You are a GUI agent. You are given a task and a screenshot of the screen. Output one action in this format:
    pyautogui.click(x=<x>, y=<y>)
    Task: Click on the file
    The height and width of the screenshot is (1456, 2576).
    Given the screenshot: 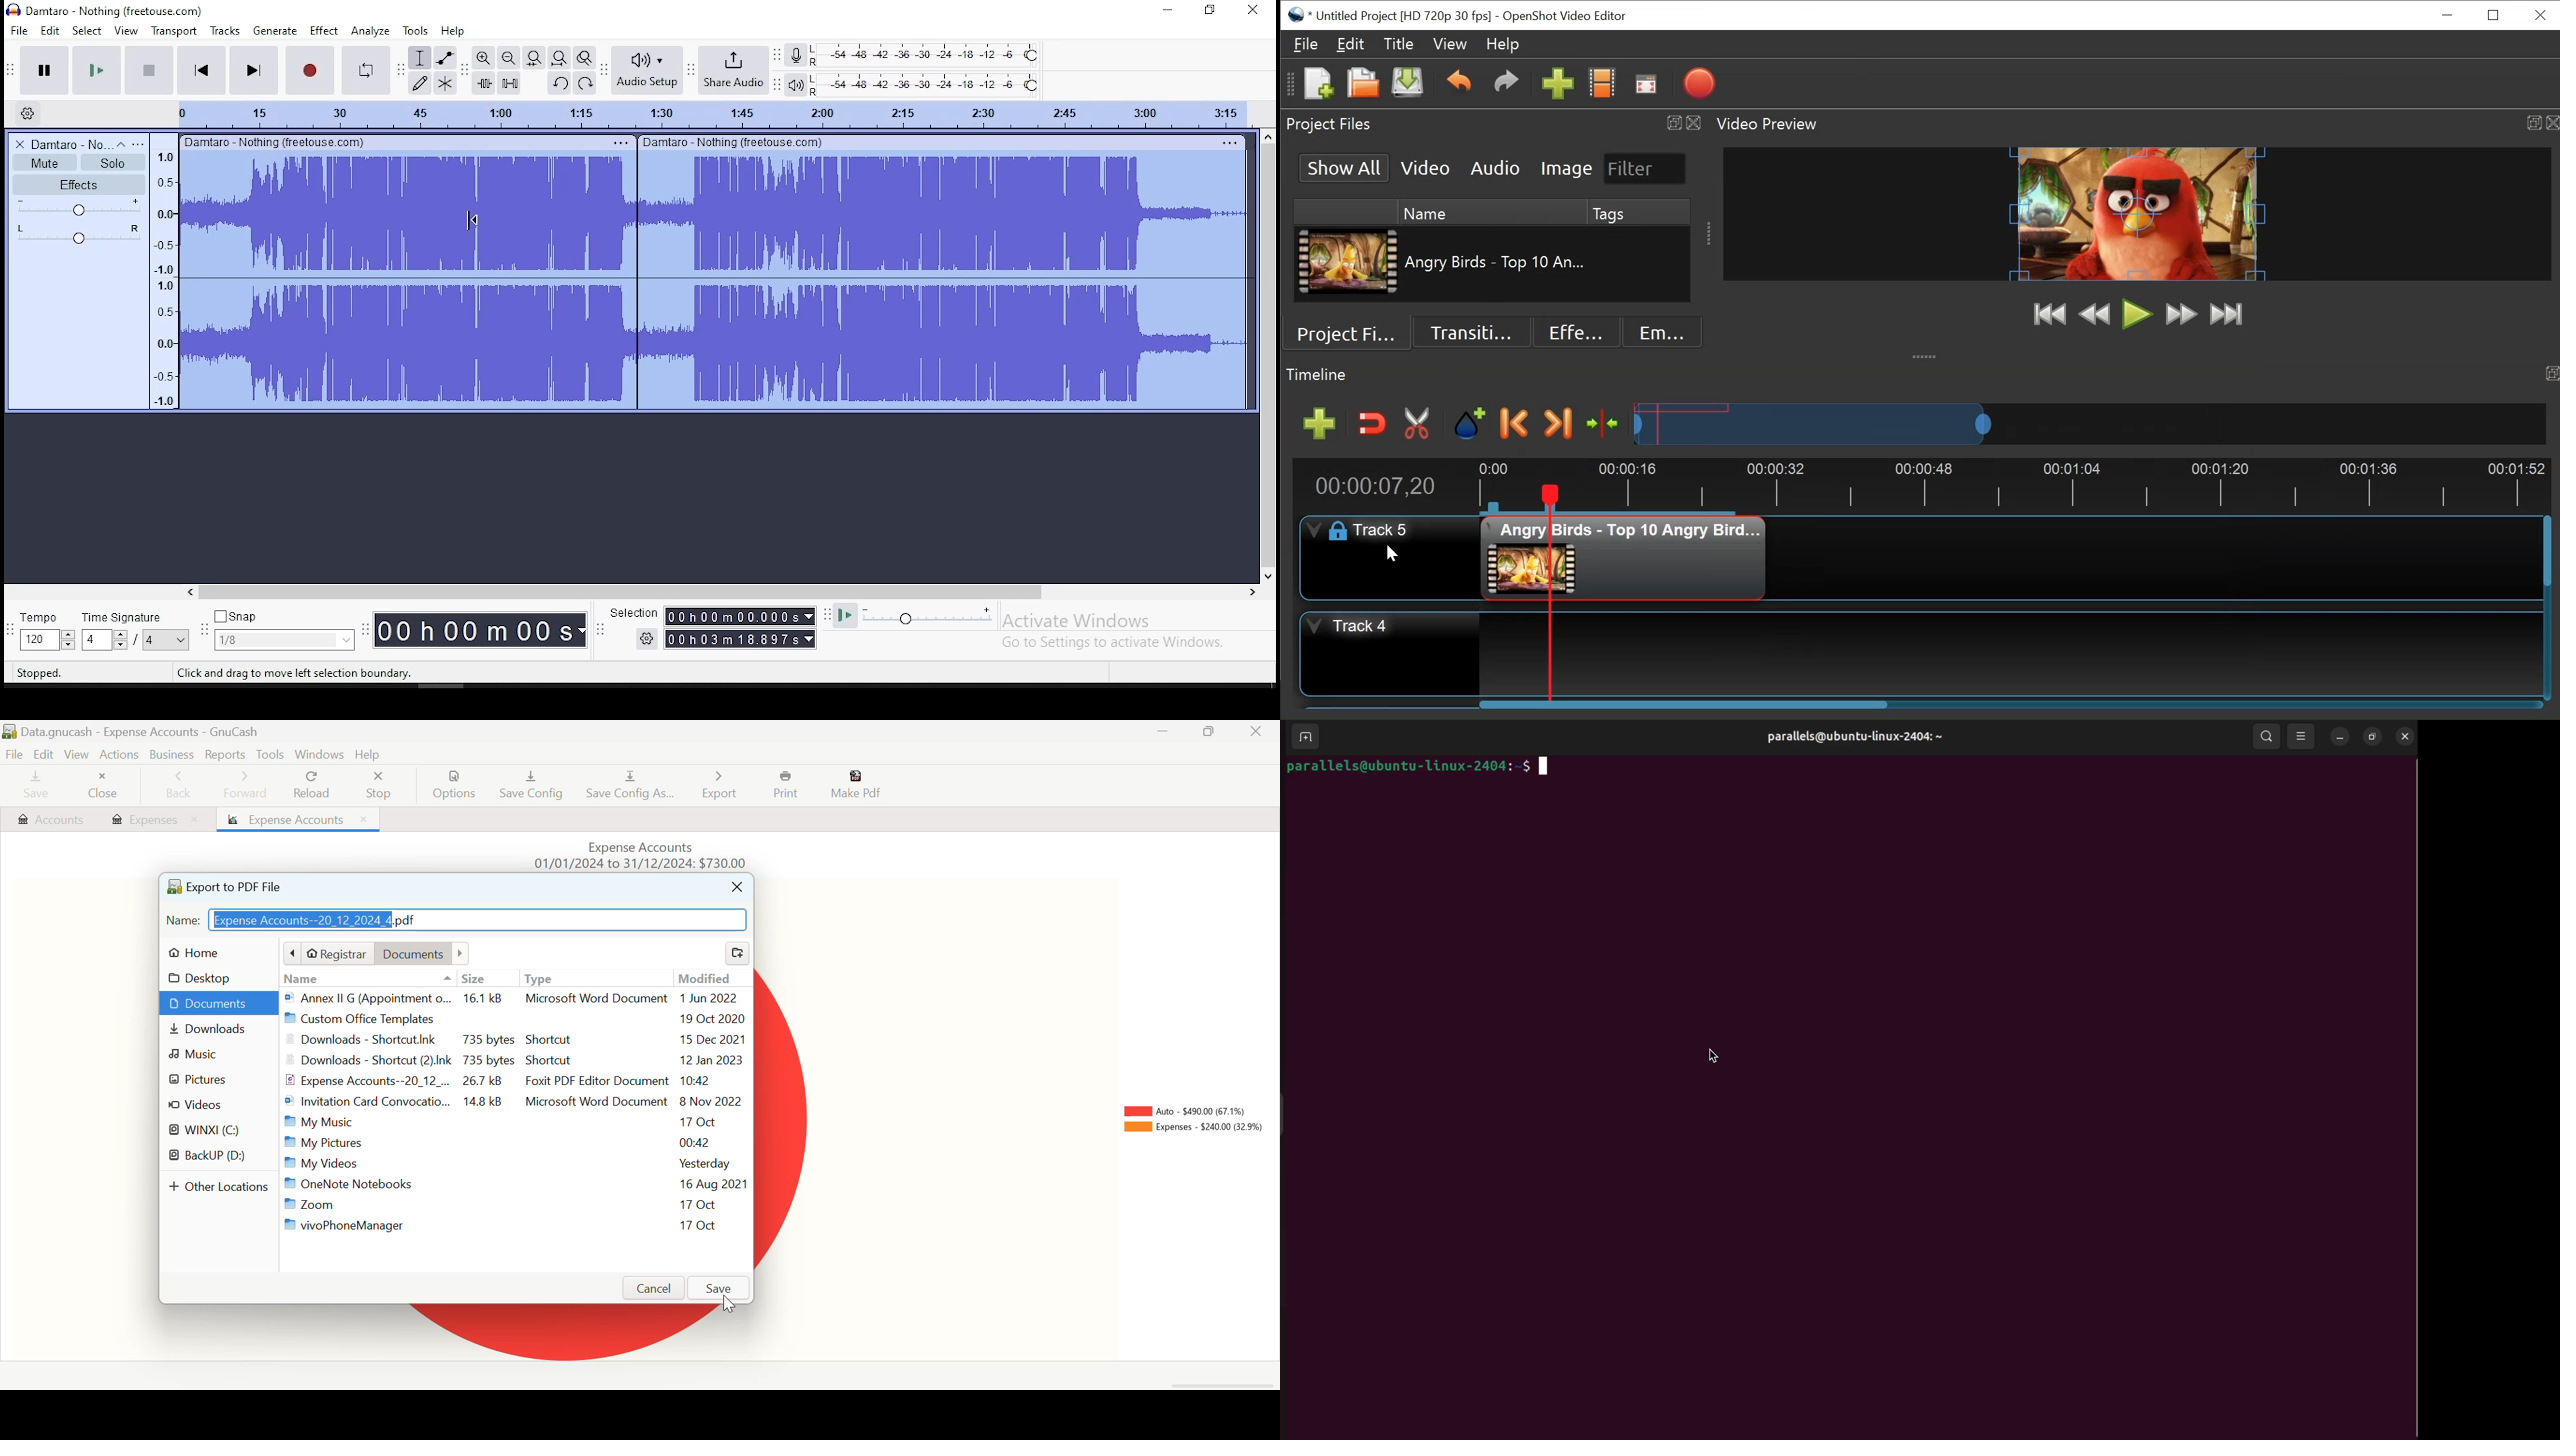 What is the action you would take?
    pyautogui.click(x=18, y=29)
    